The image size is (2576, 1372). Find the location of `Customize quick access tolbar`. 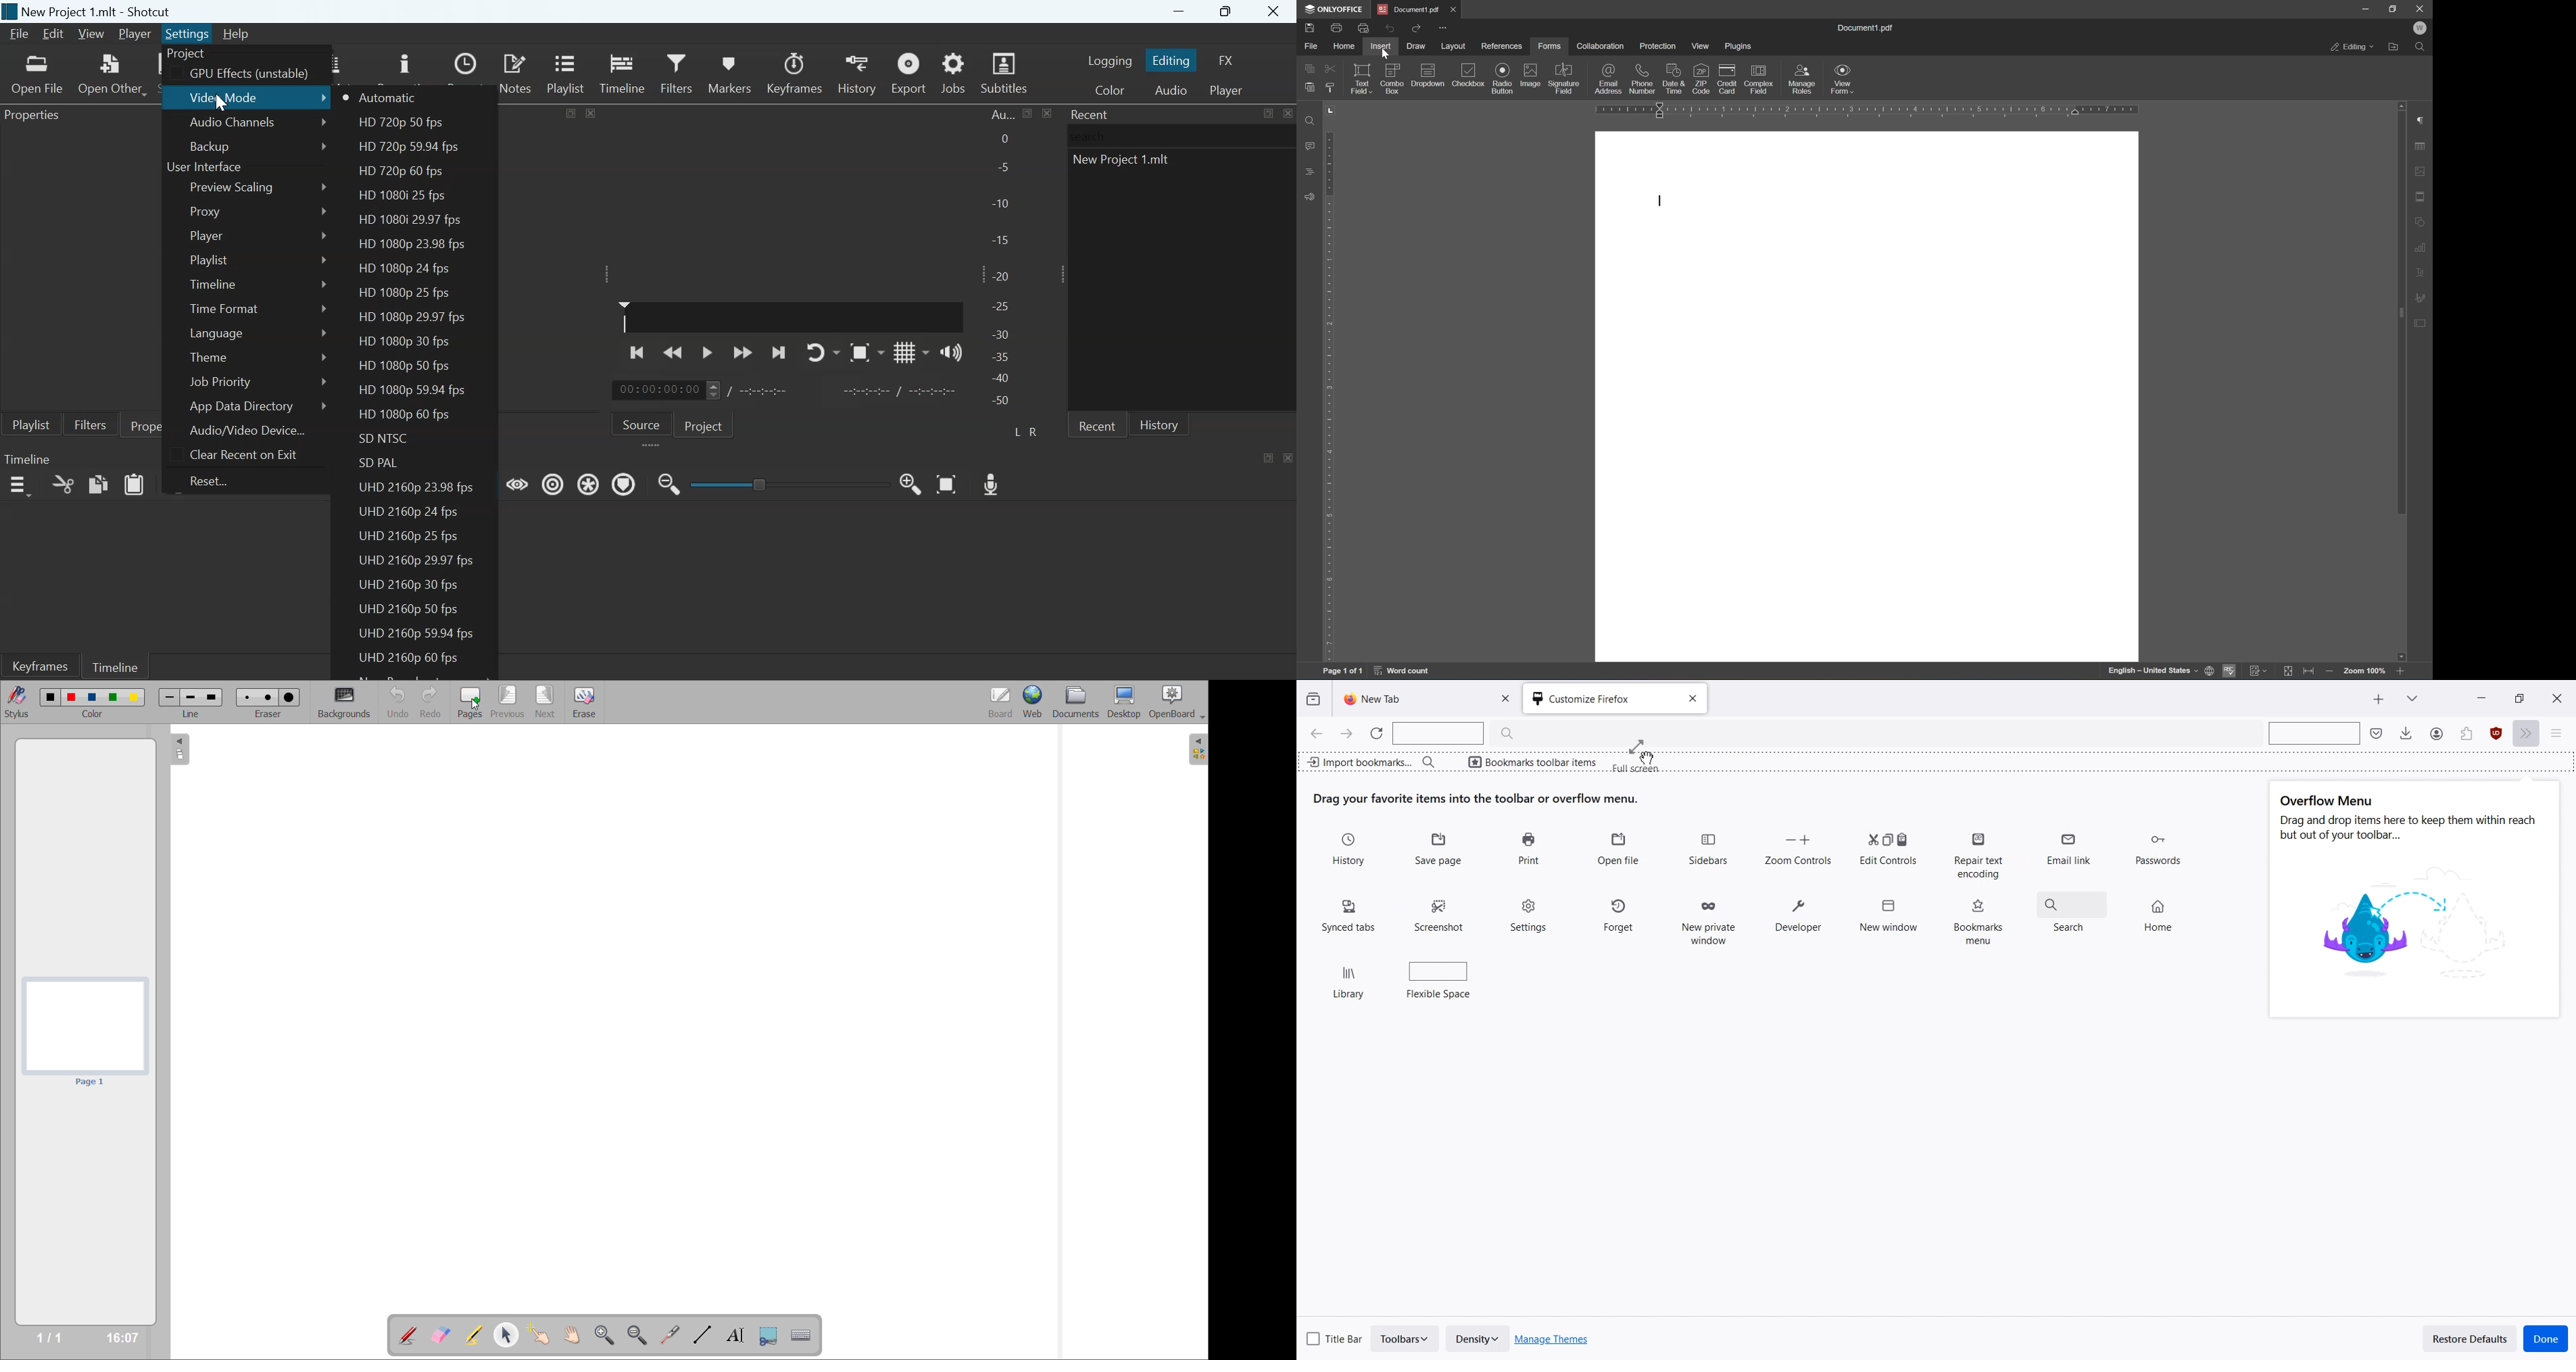

Customize quick access tolbar is located at coordinates (1443, 29).